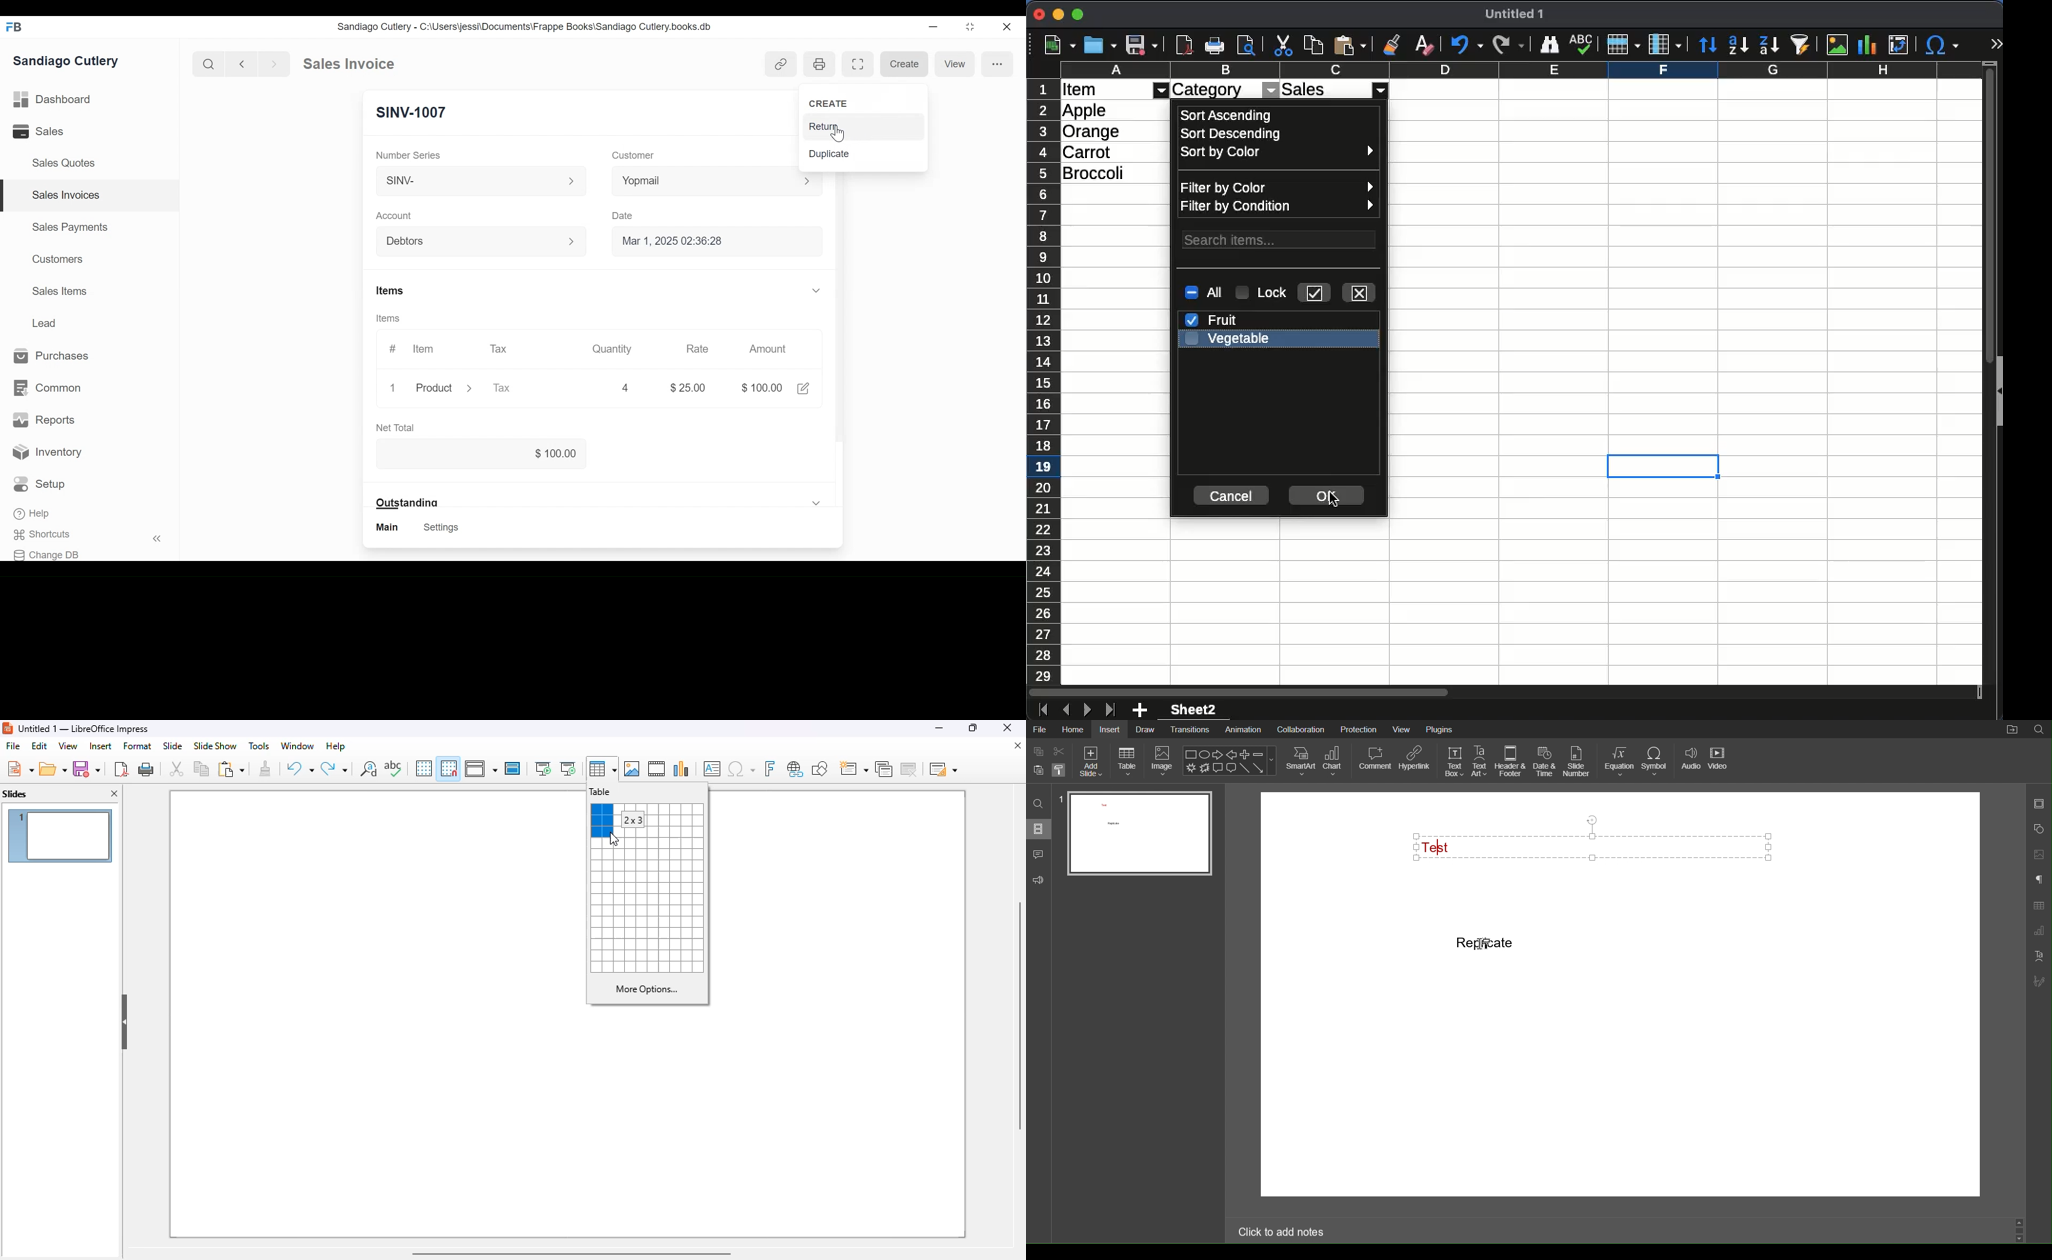 This screenshot has width=2072, height=1260. What do you see at coordinates (970, 27) in the screenshot?
I see `Toggle between form and full width` at bounding box center [970, 27].